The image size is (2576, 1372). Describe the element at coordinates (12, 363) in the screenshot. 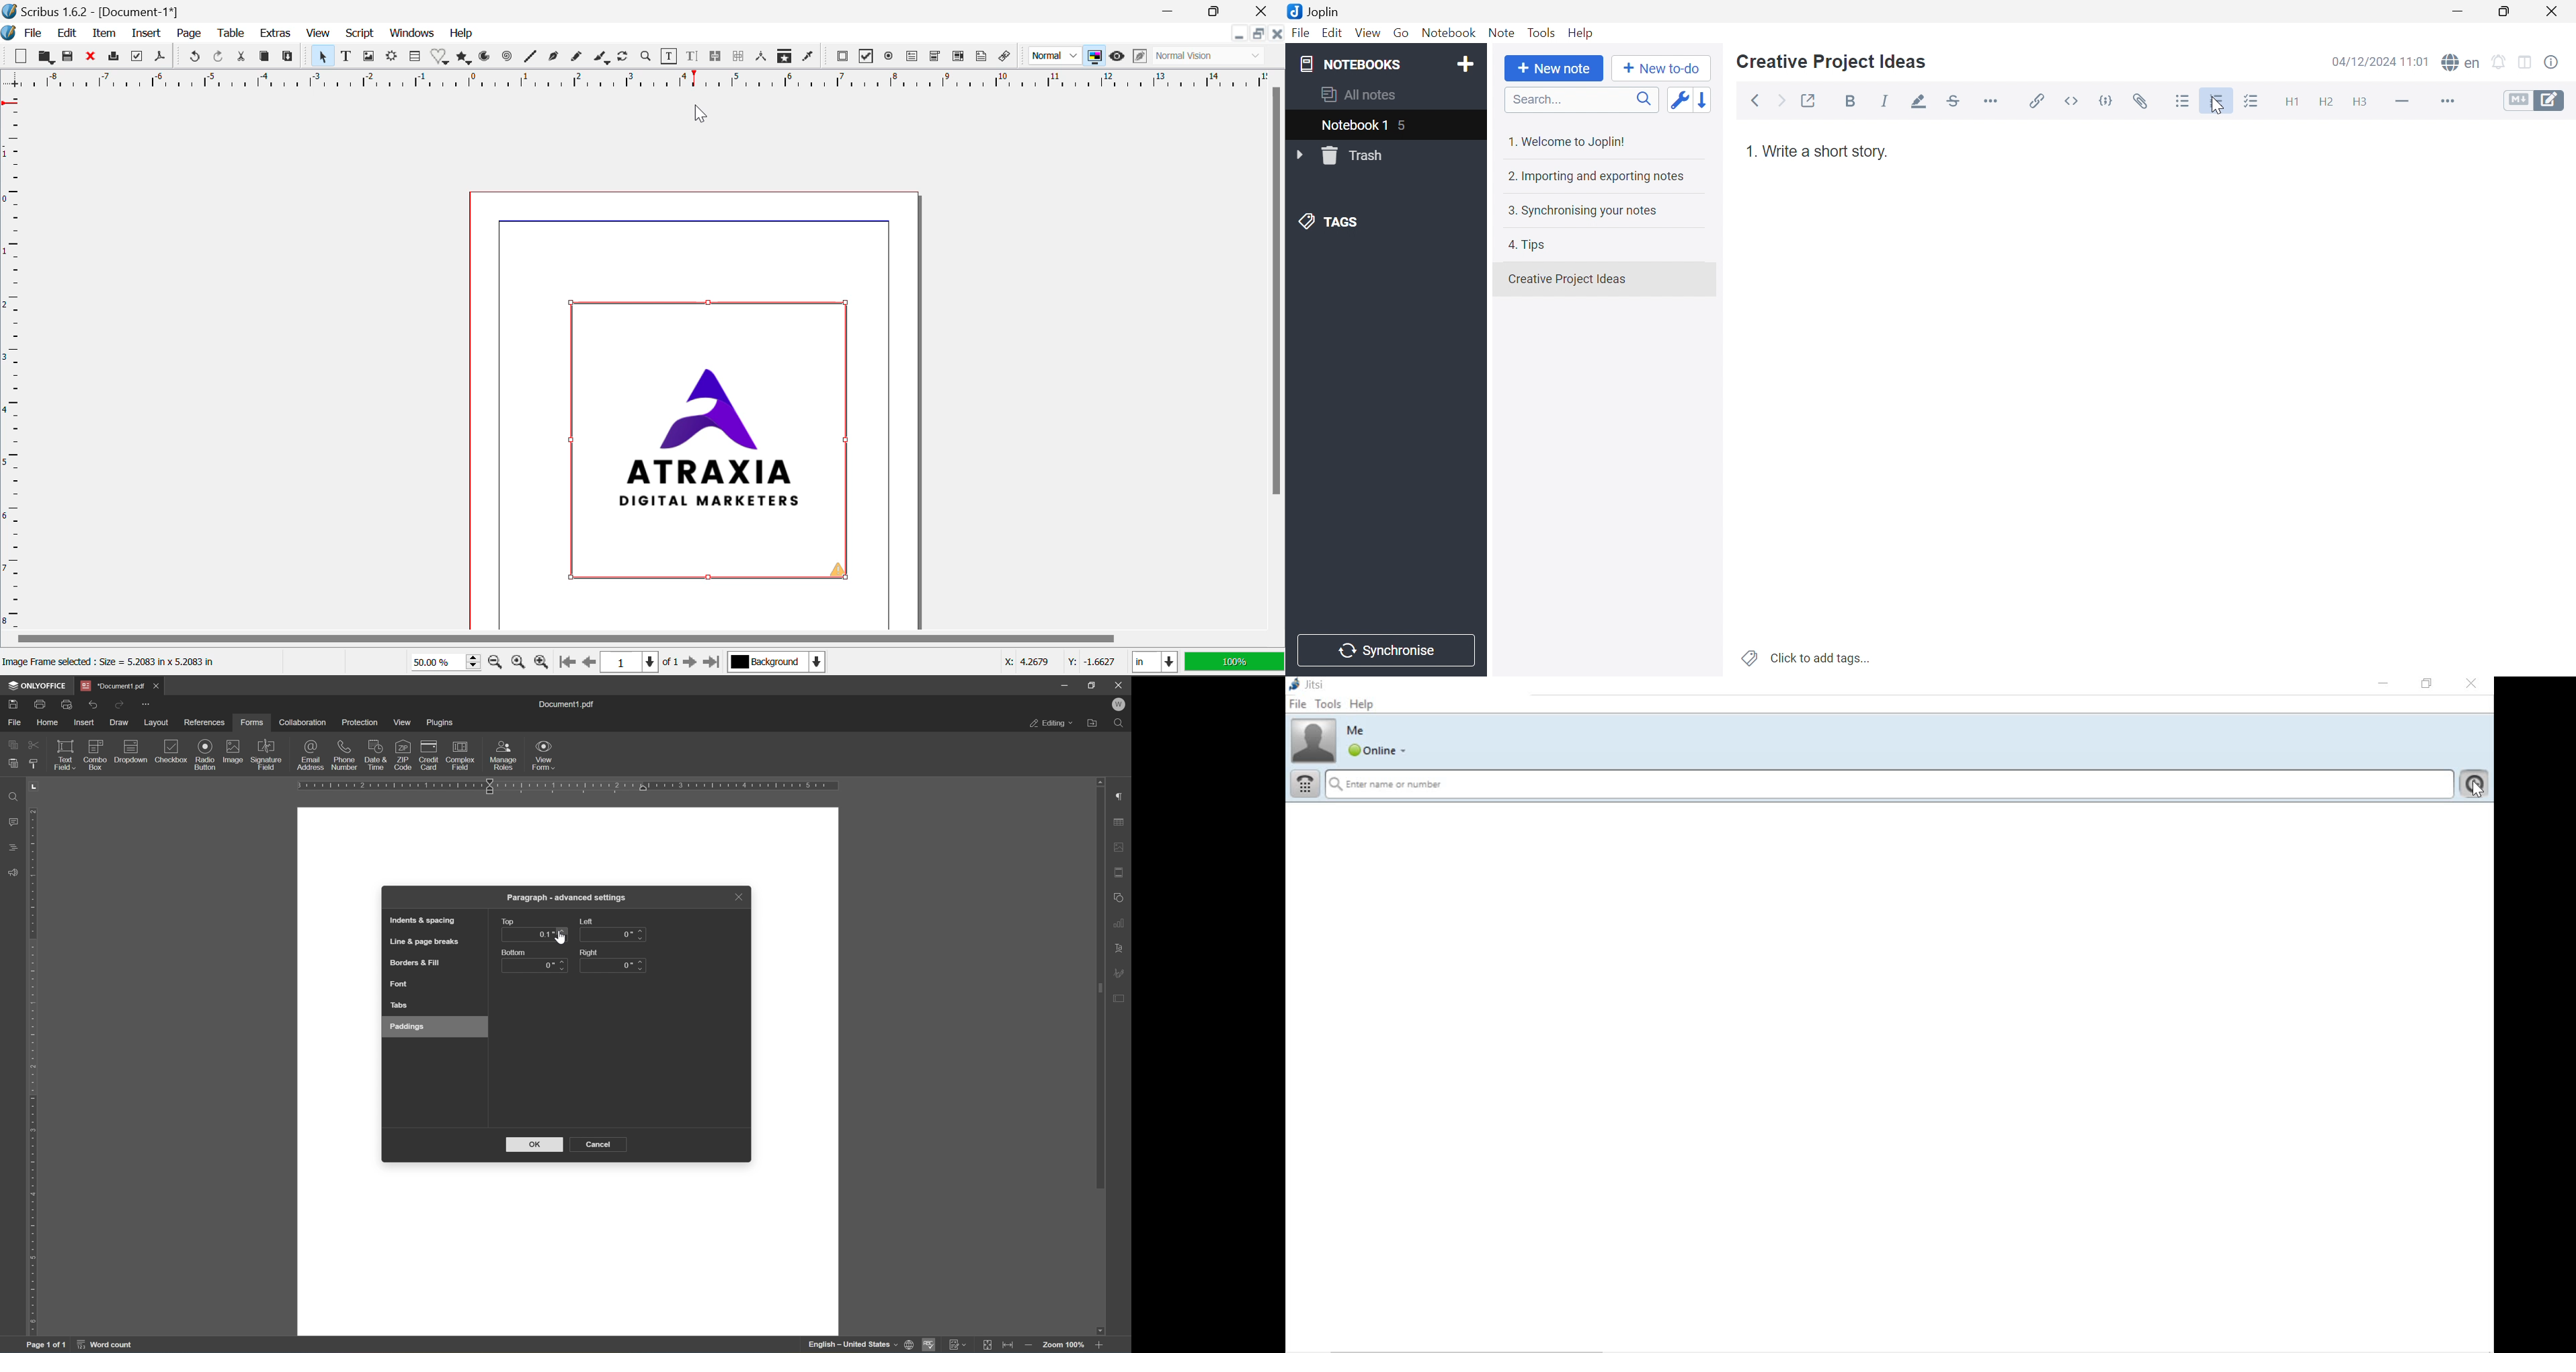

I see `Horizontal Margins` at that location.